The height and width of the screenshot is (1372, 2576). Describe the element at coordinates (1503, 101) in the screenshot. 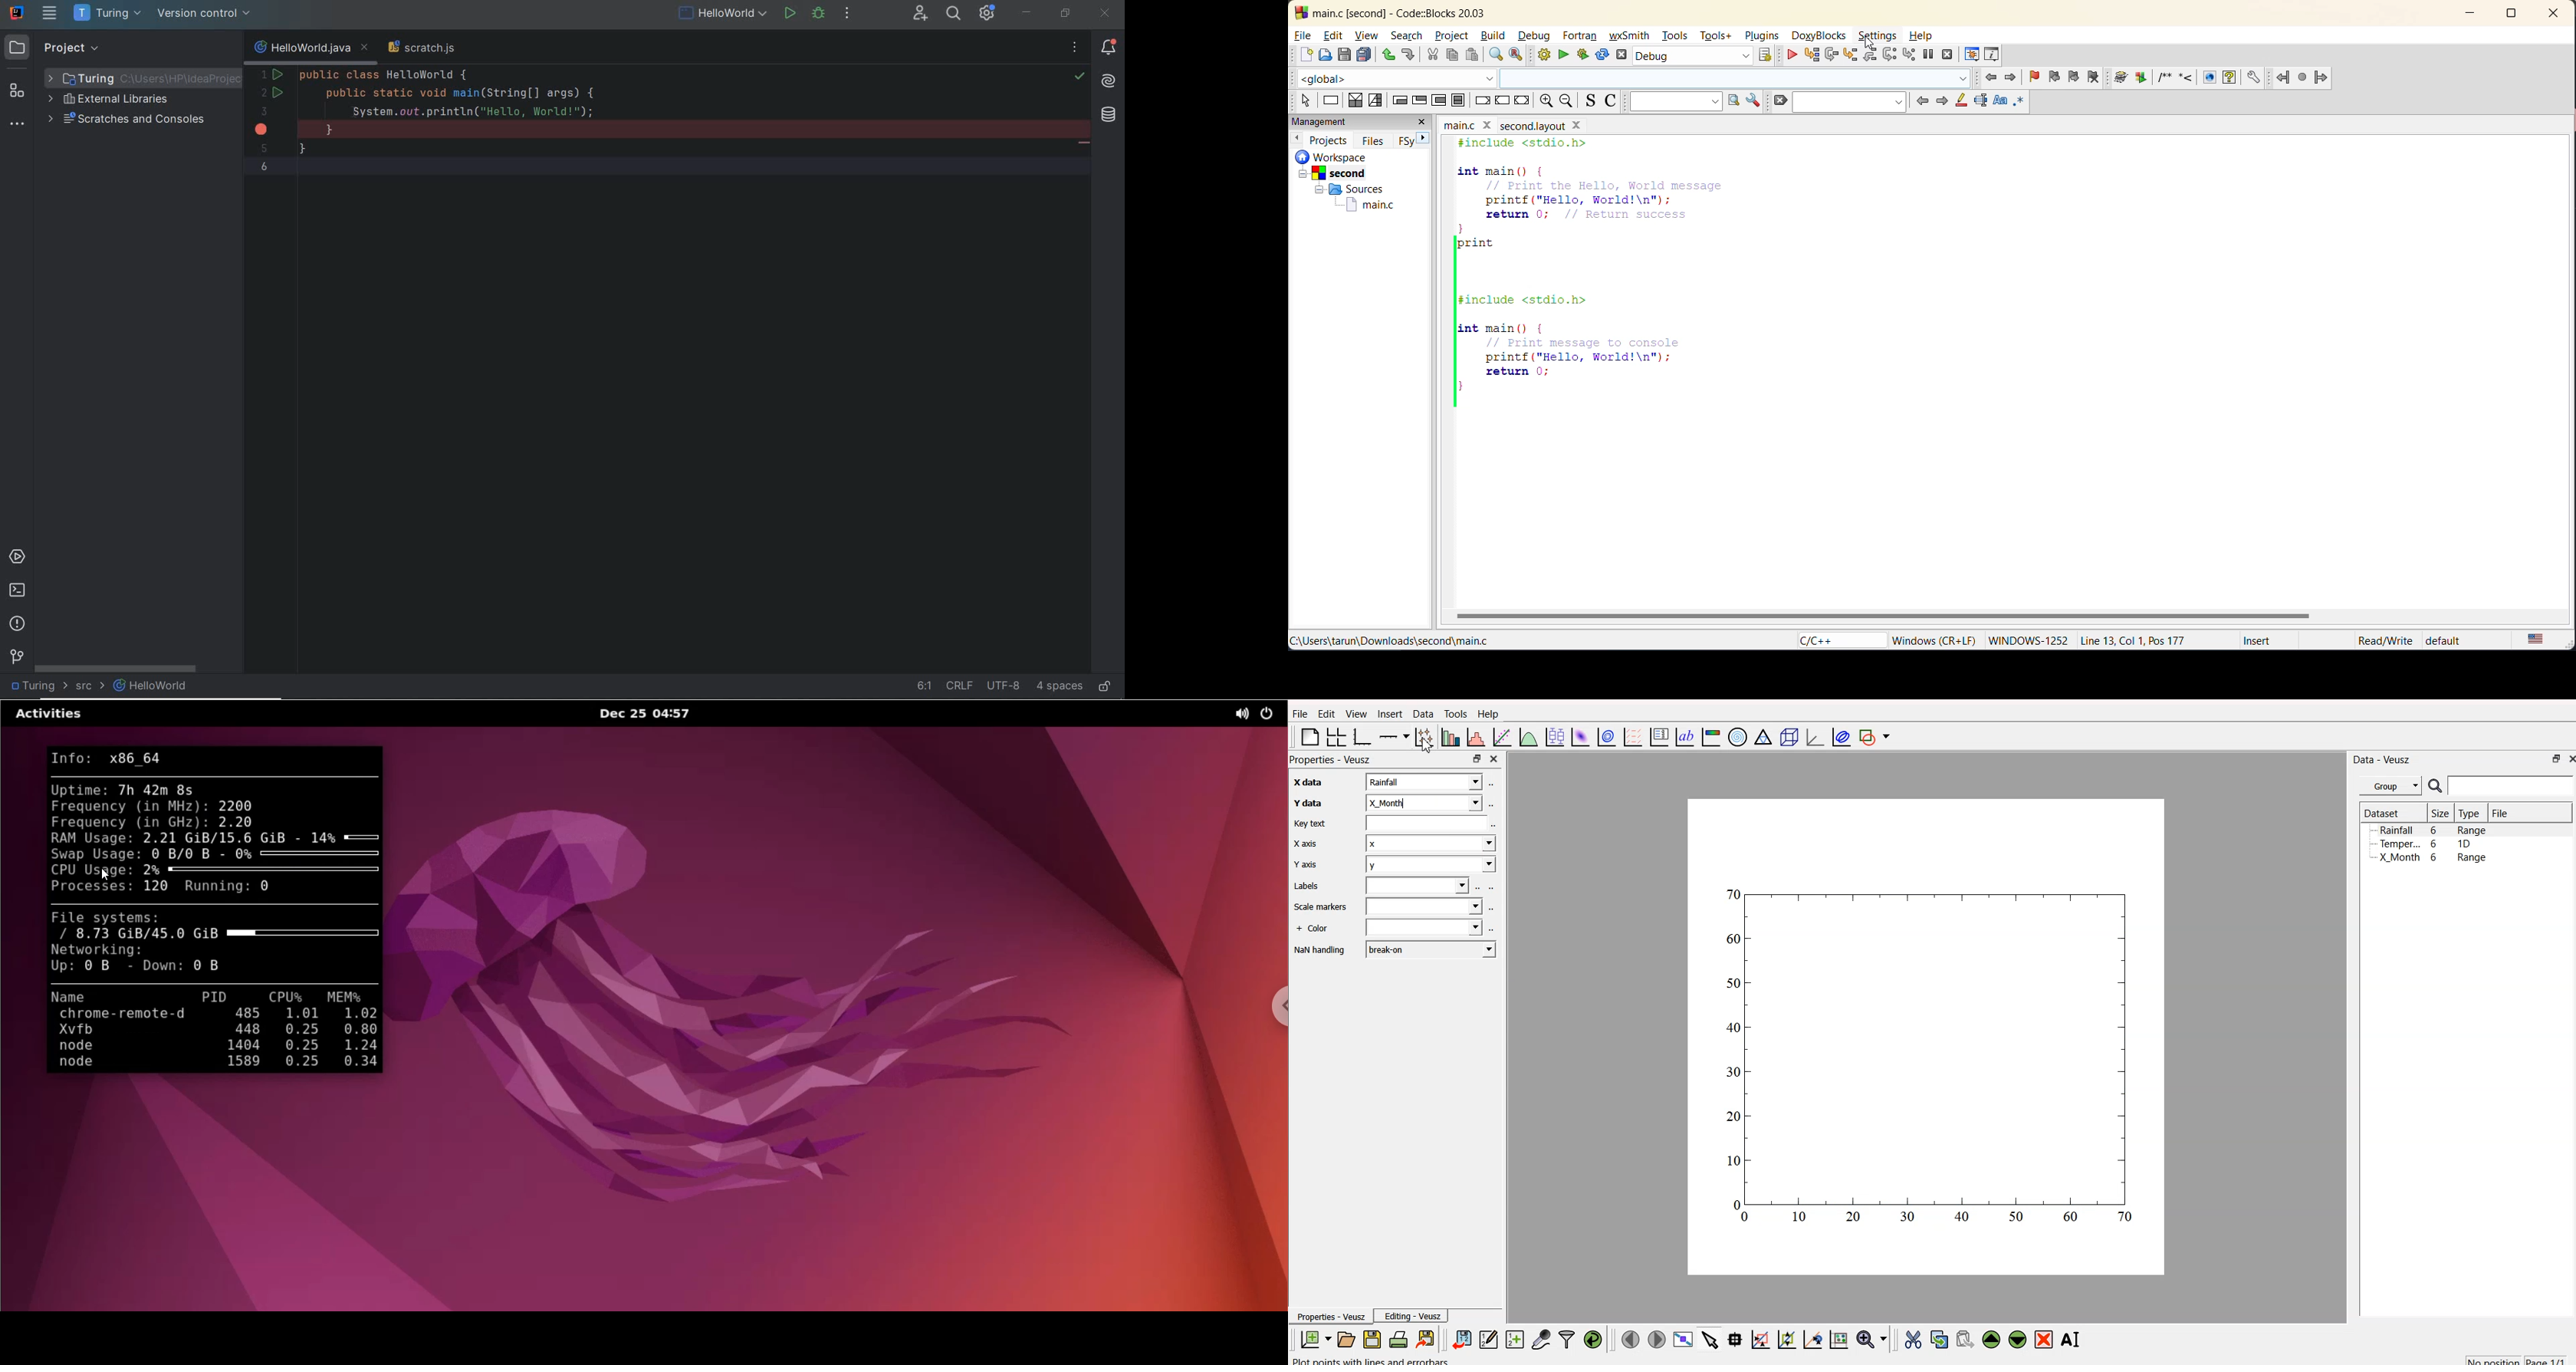

I see `continue instruction` at that location.